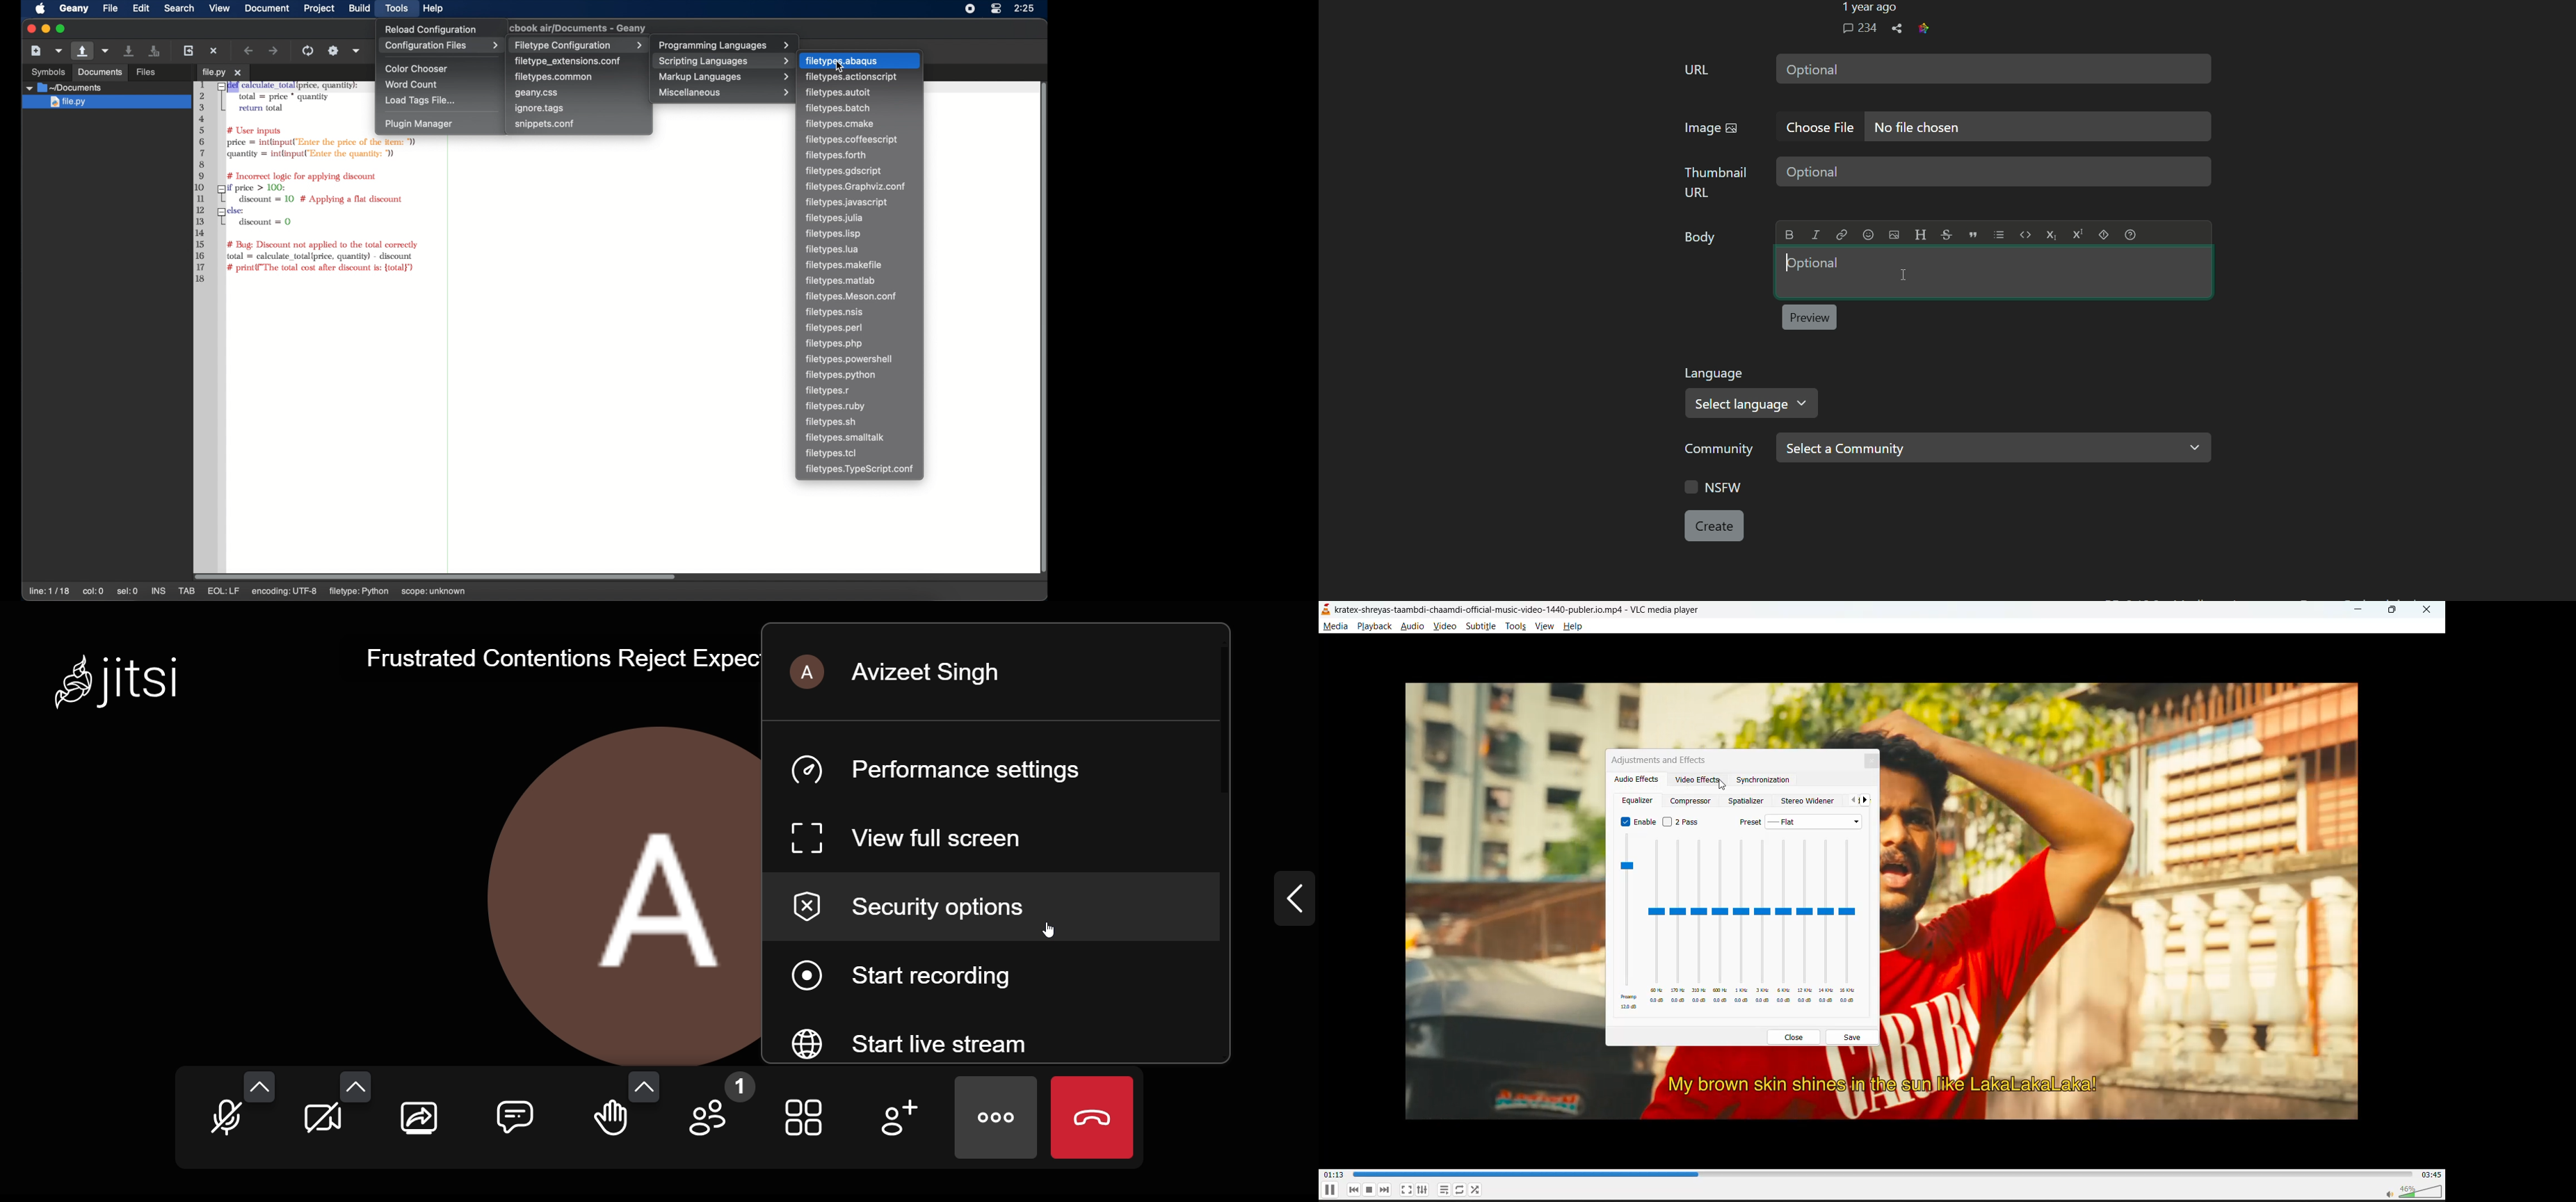  Describe the element at coordinates (1630, 924) in the screenshot. I see `equalizer presets` at that location.